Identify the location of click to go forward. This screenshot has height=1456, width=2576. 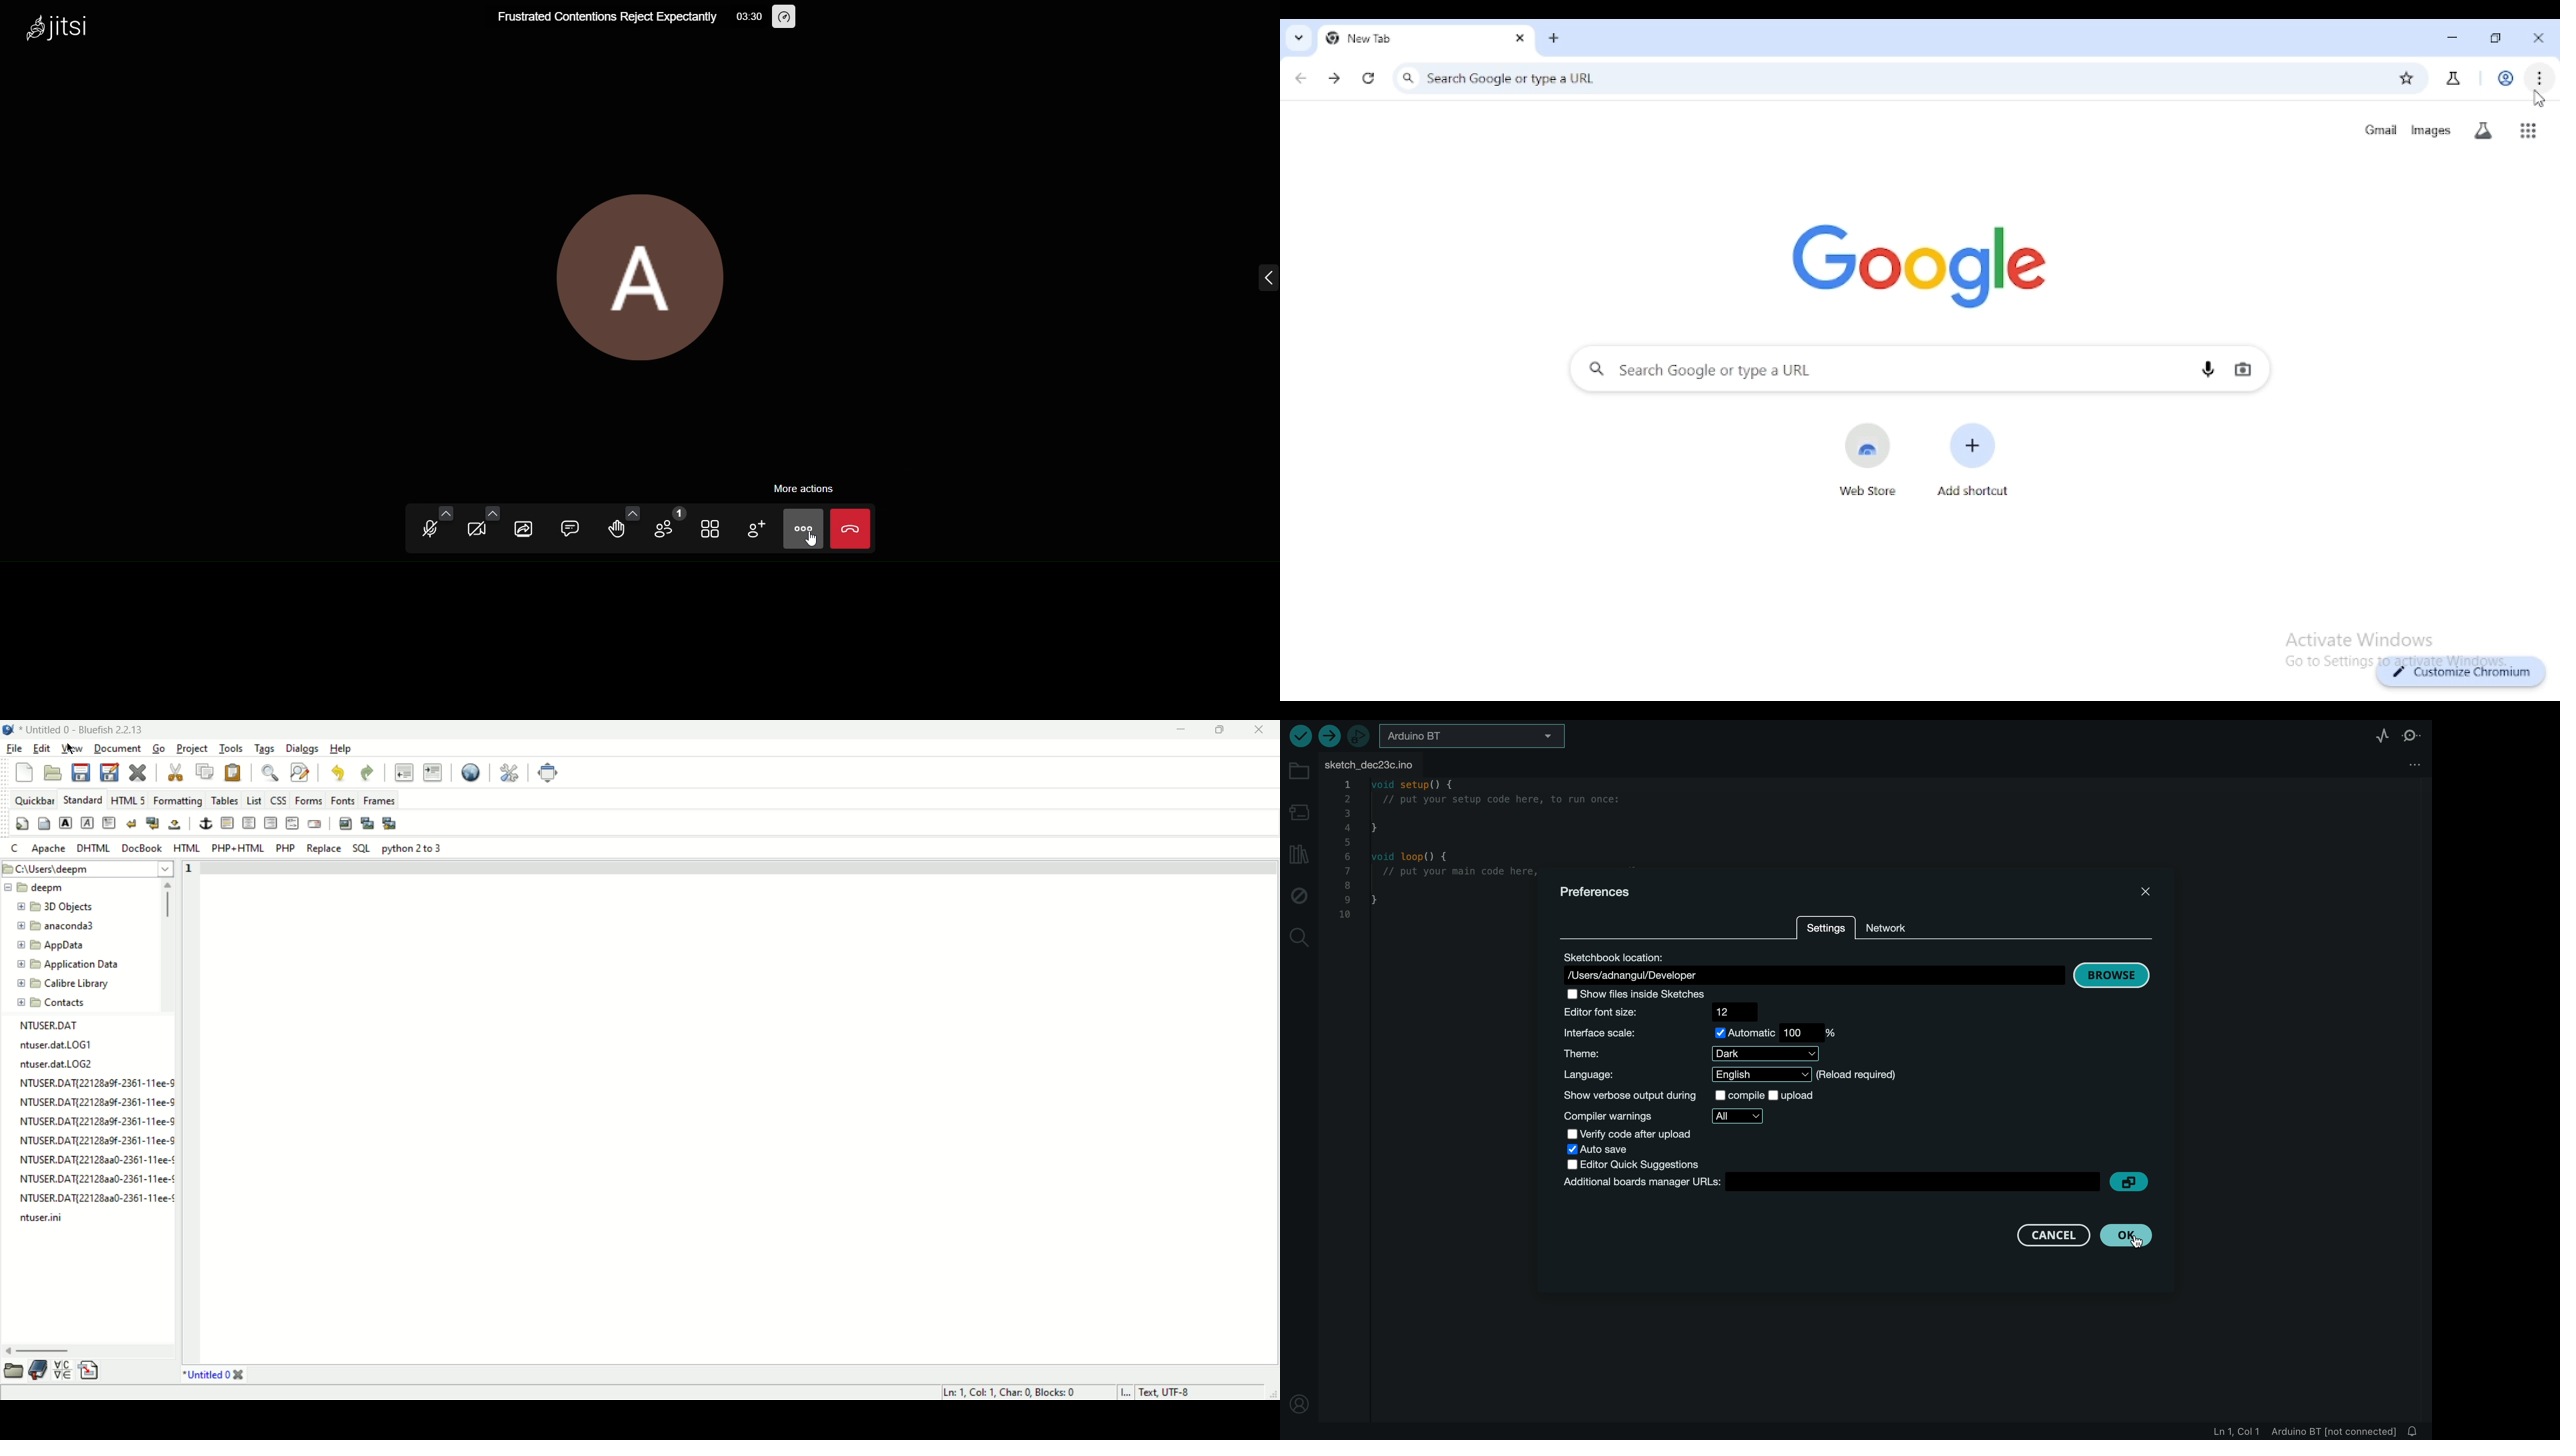
(1334, 78).